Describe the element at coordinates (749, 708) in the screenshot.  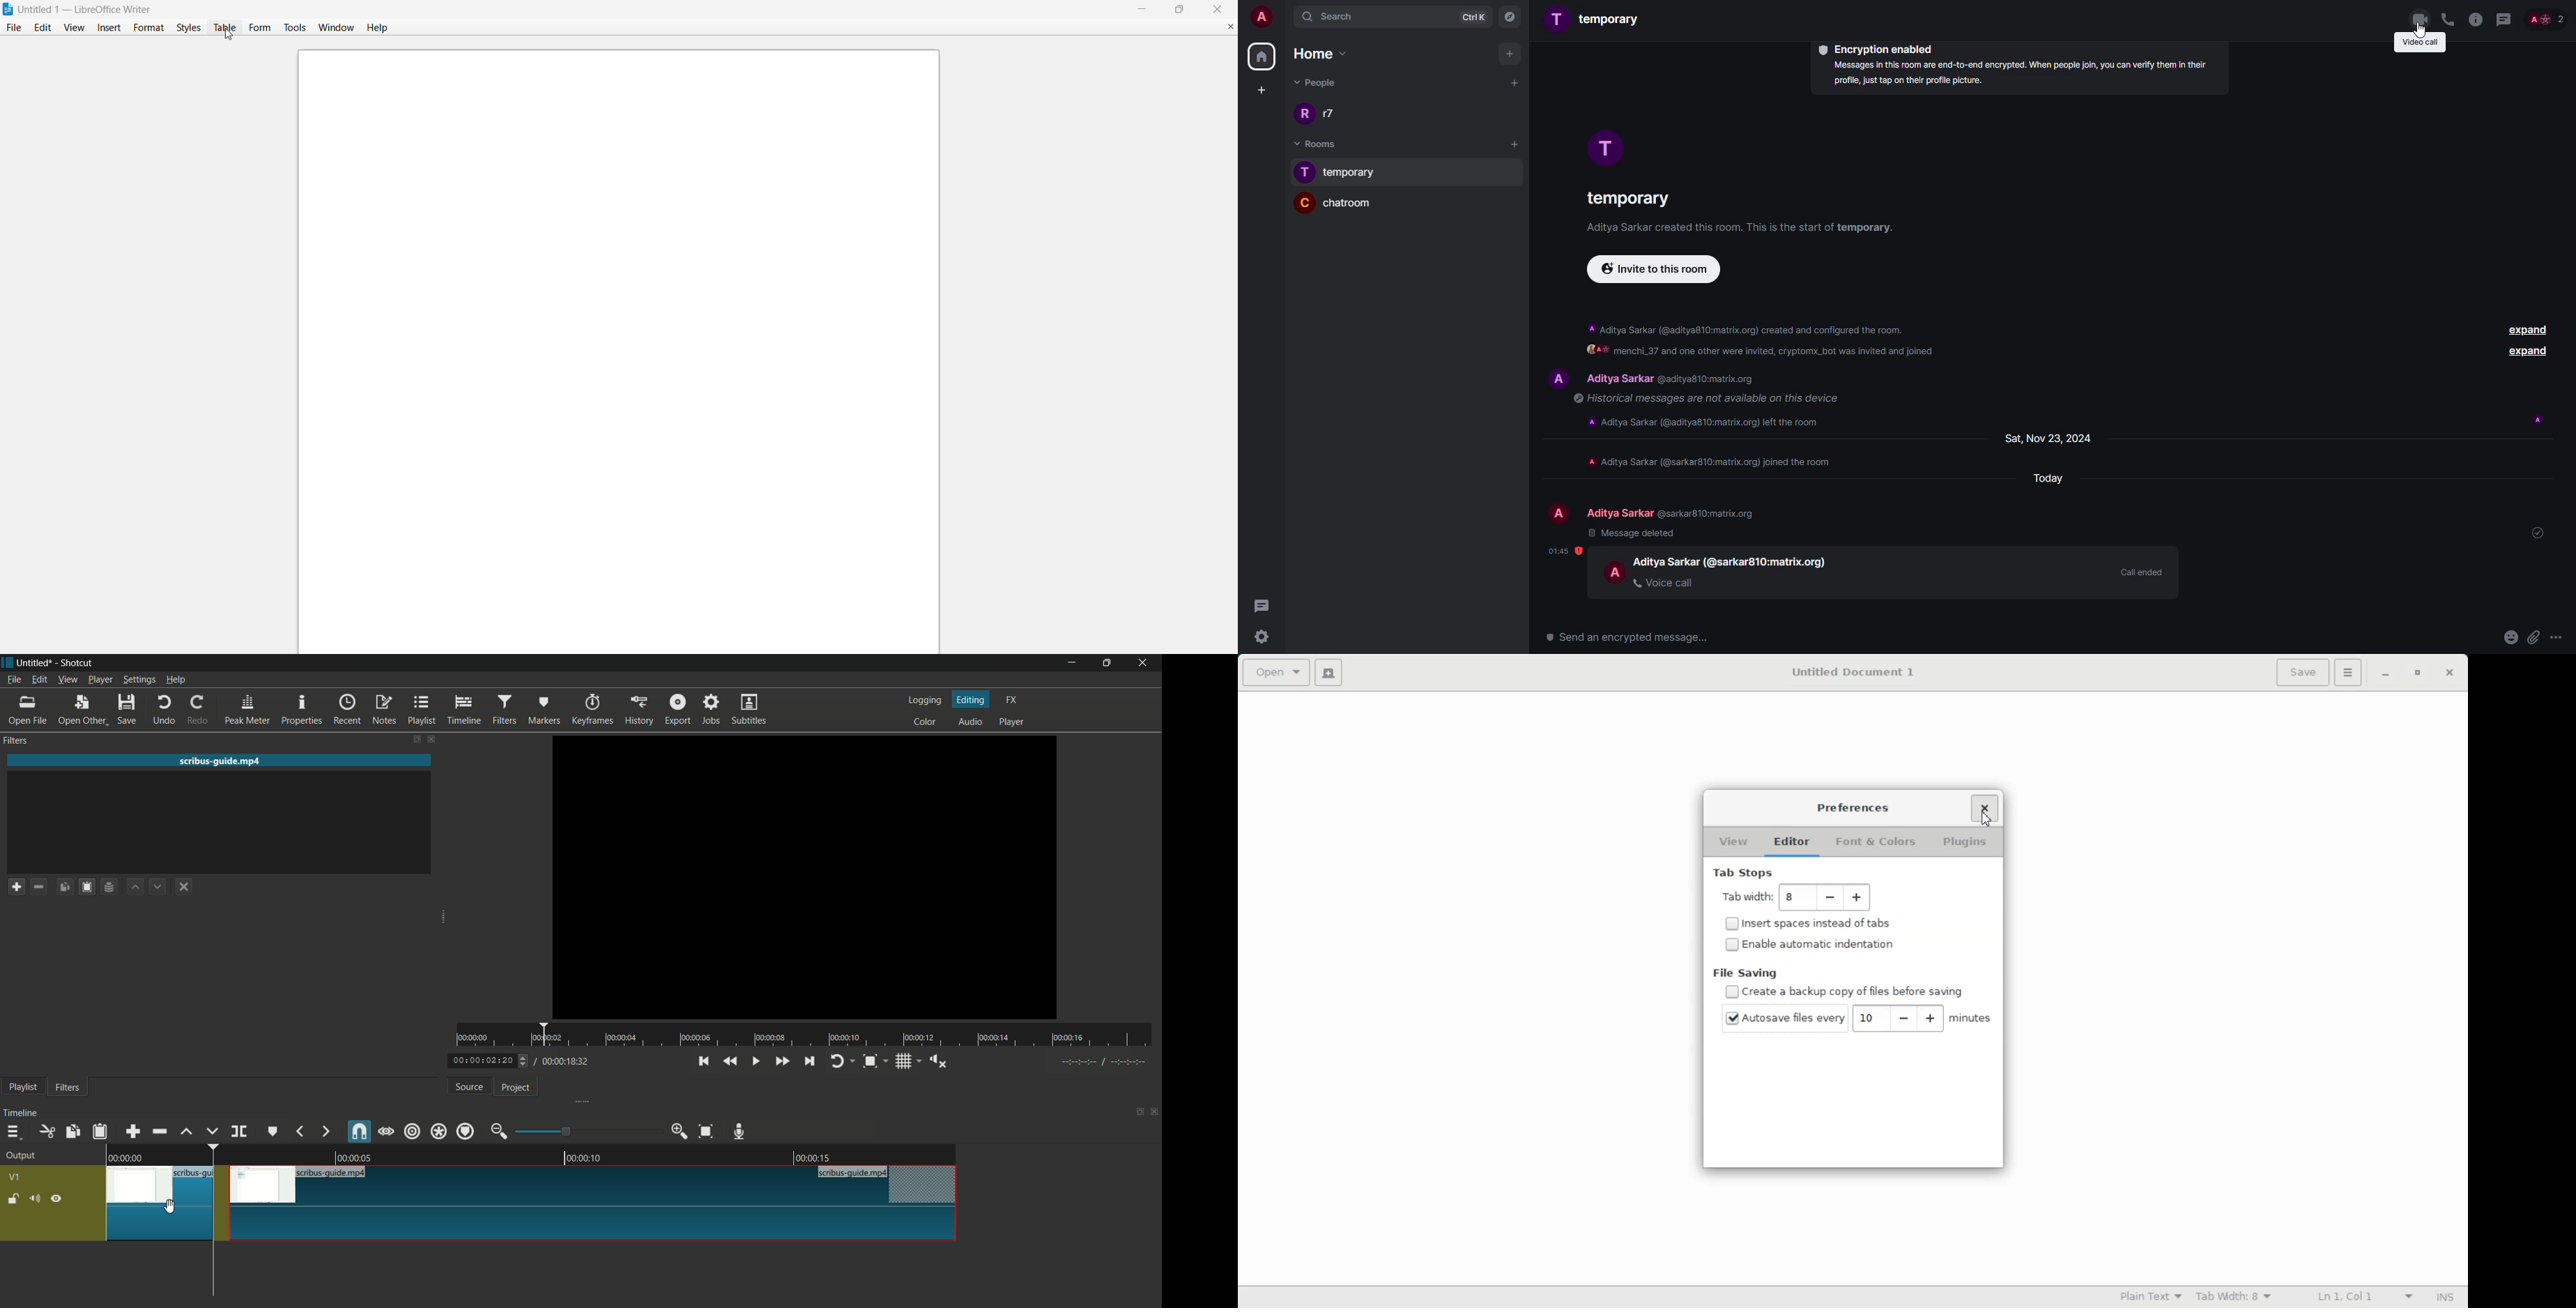
I see `subtitles` at that location.